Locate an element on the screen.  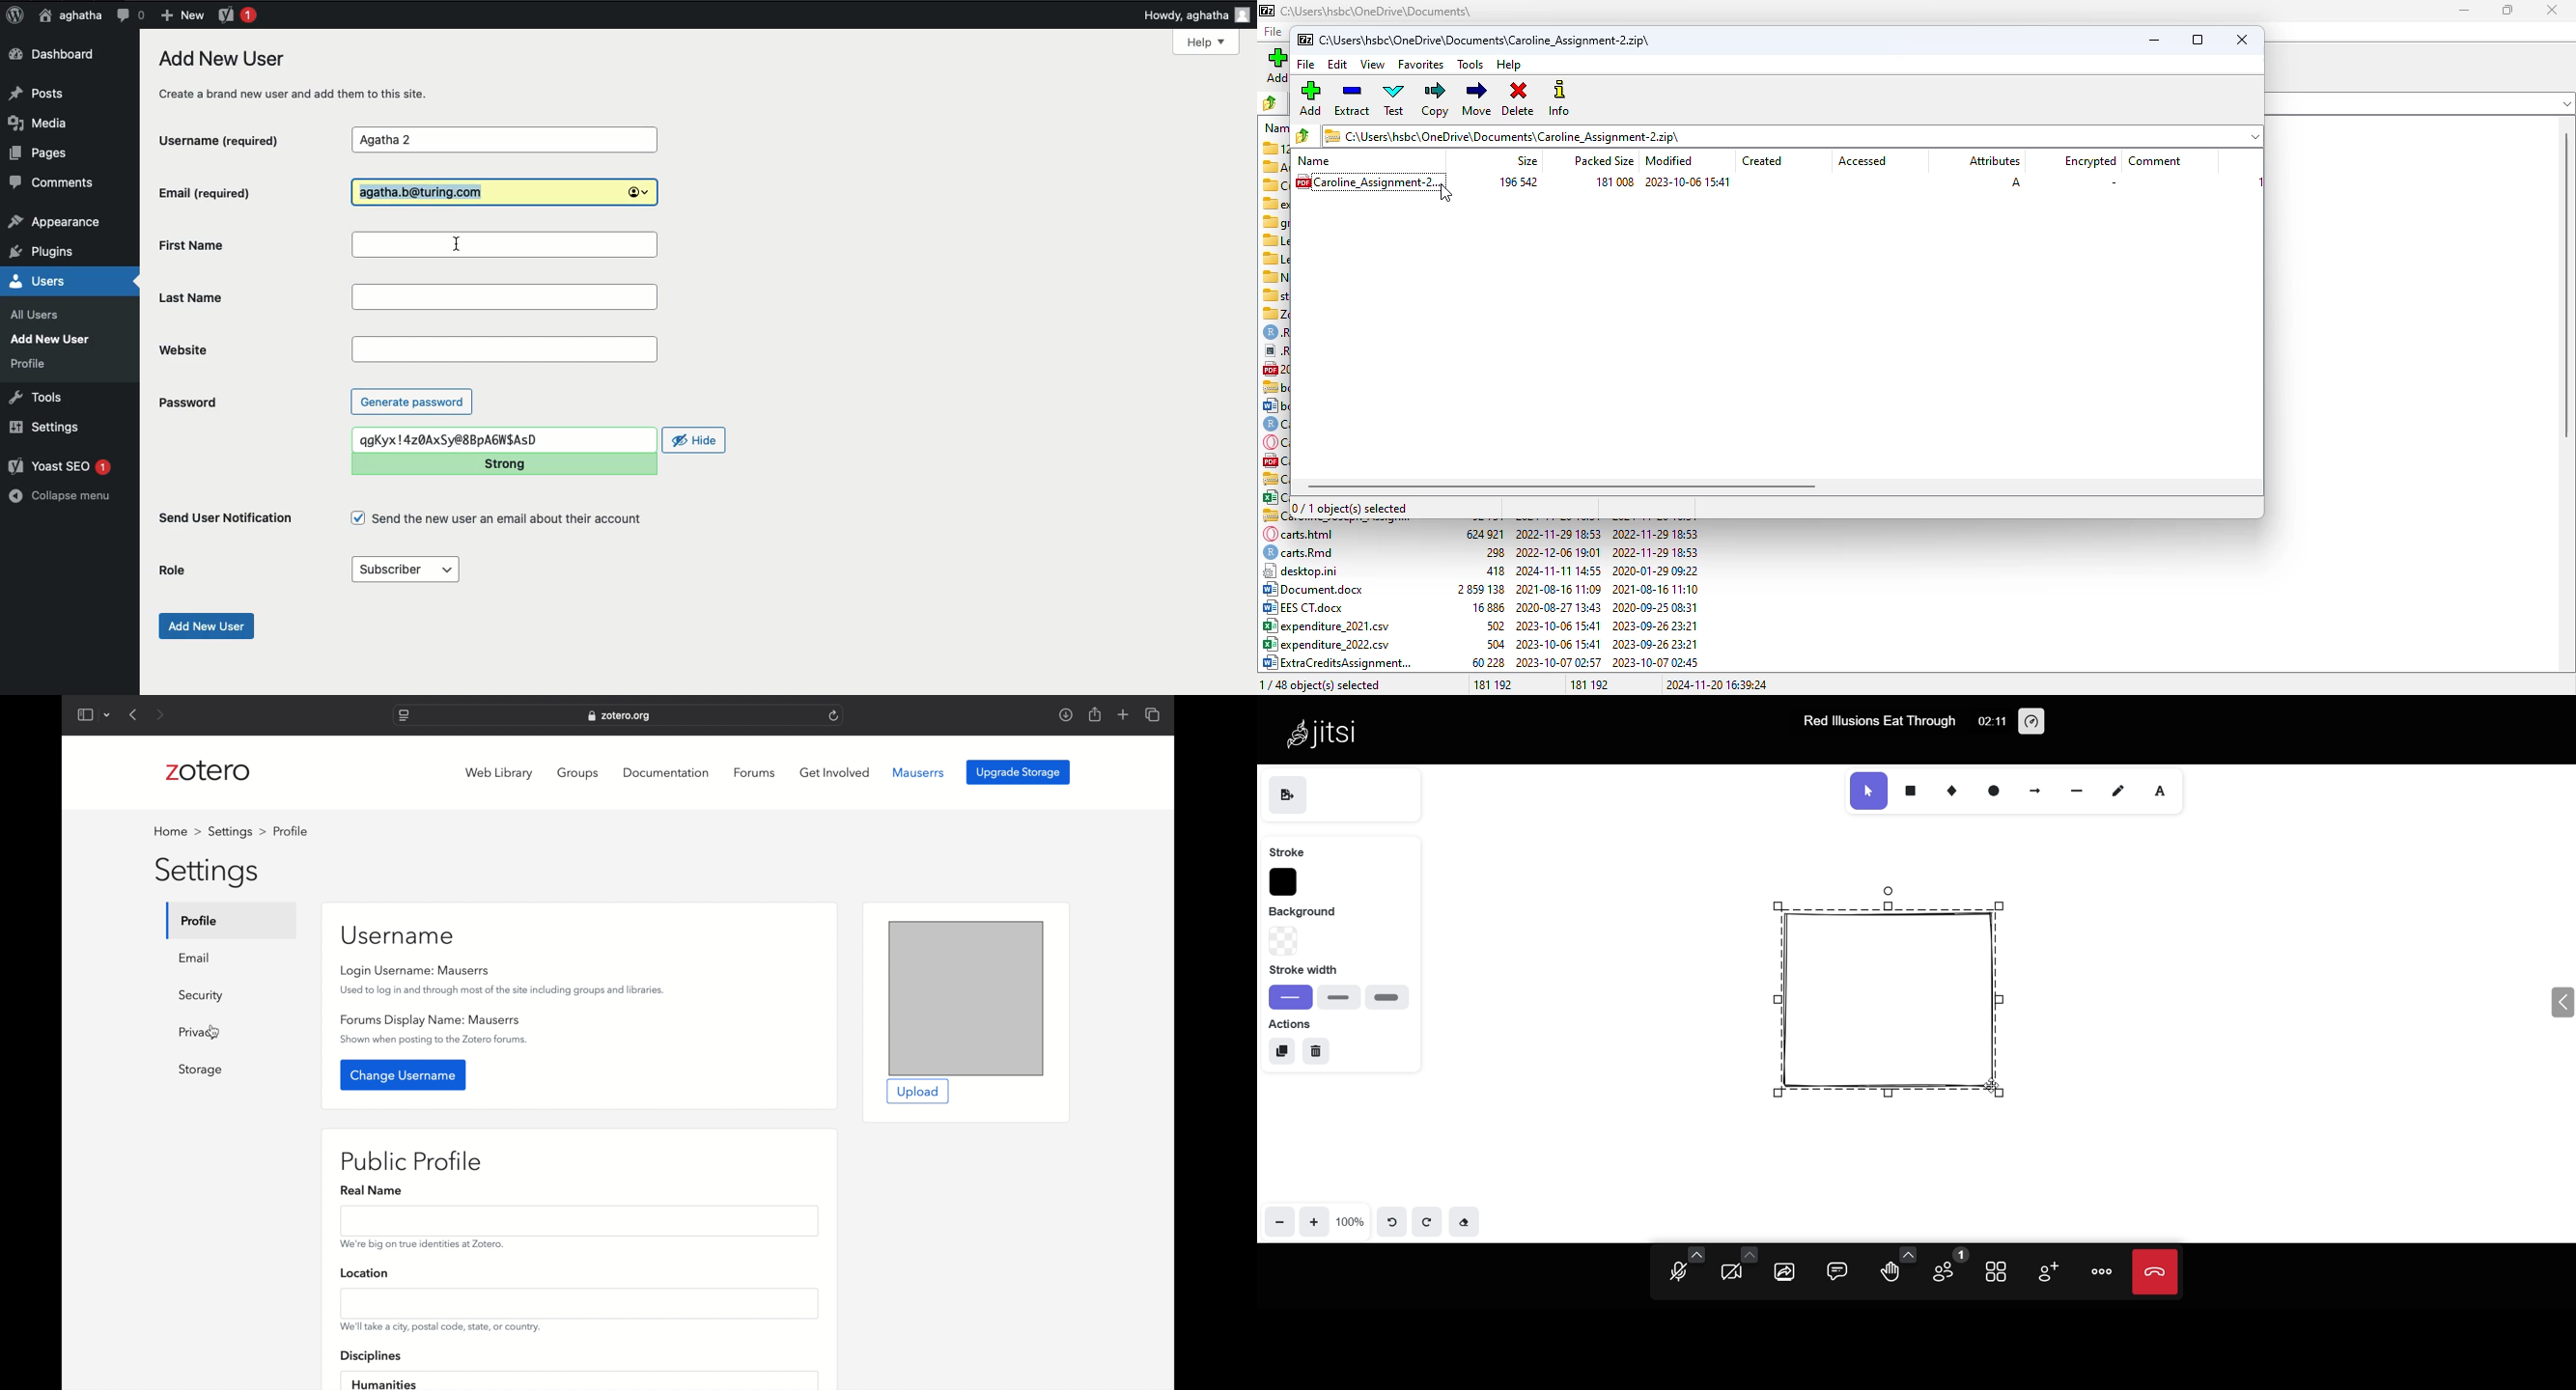
web library is located at coordinates (499, 774).